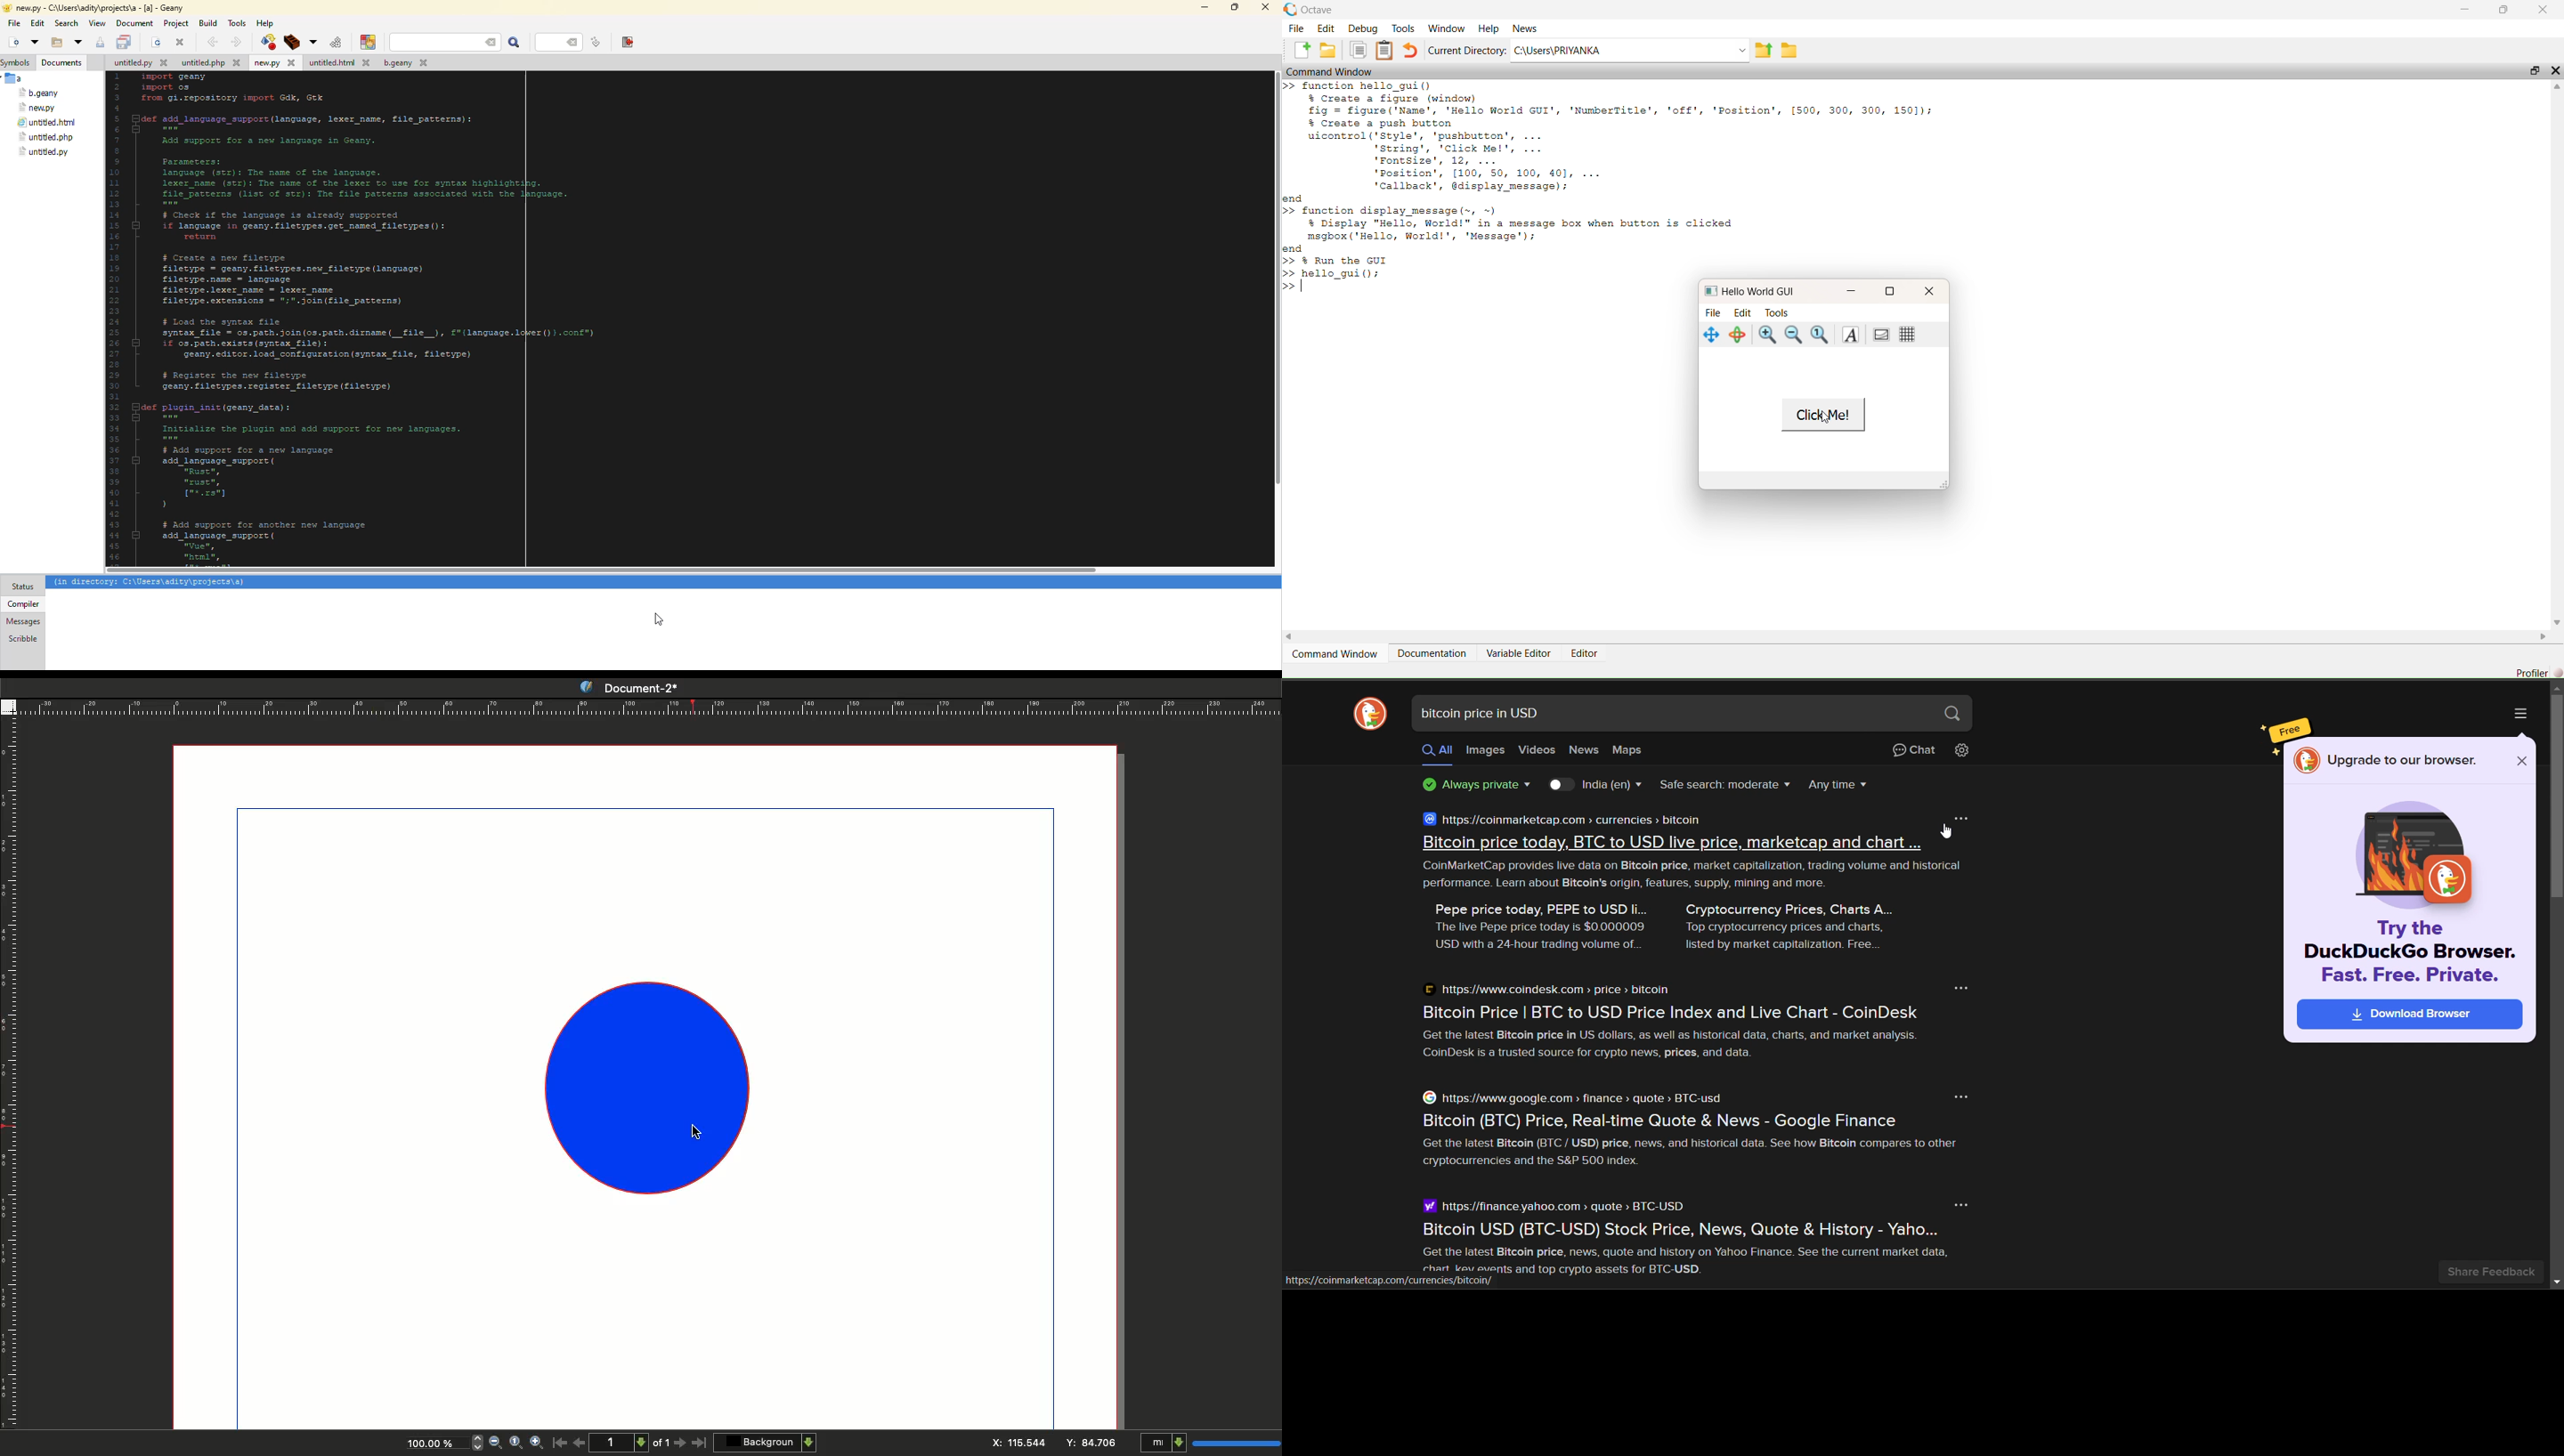  What do you see at coordinates (2407, 1013) in the screenshot?
I see `download browser ad suggestion` at bounding box center [2407, 1013].